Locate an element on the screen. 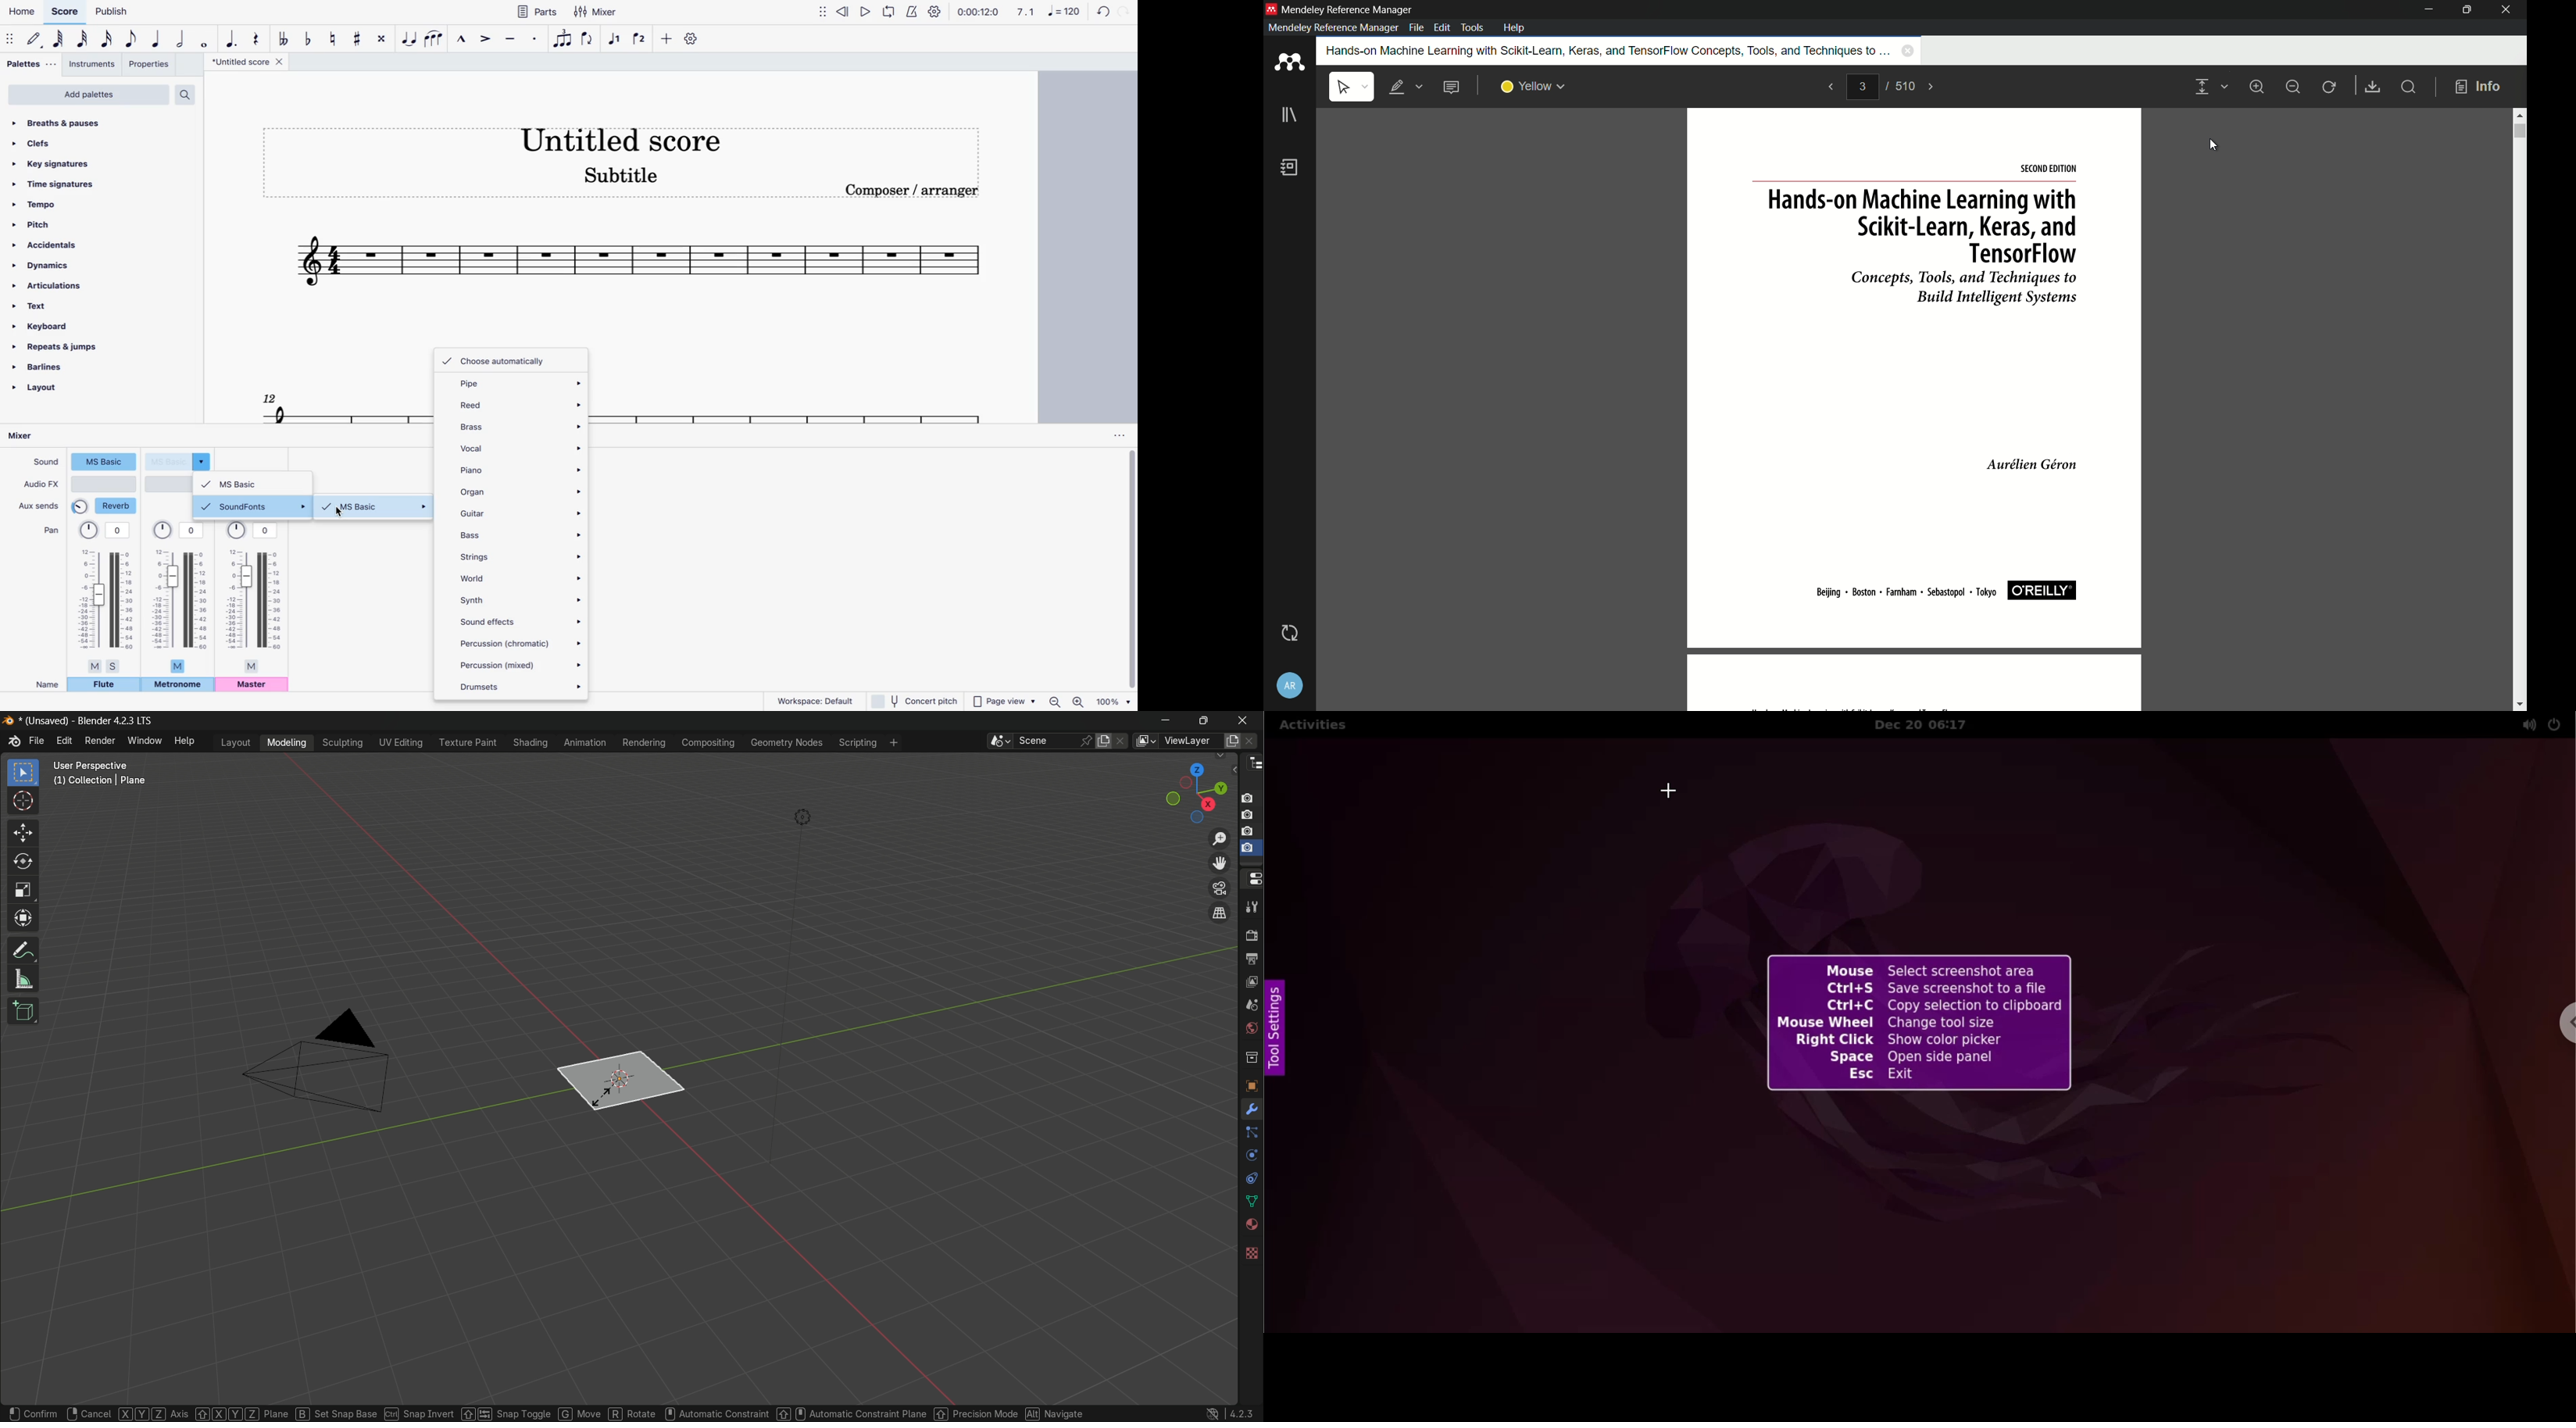 The image size is (2576, 1428). palettes is located at coordinates (29, 64).